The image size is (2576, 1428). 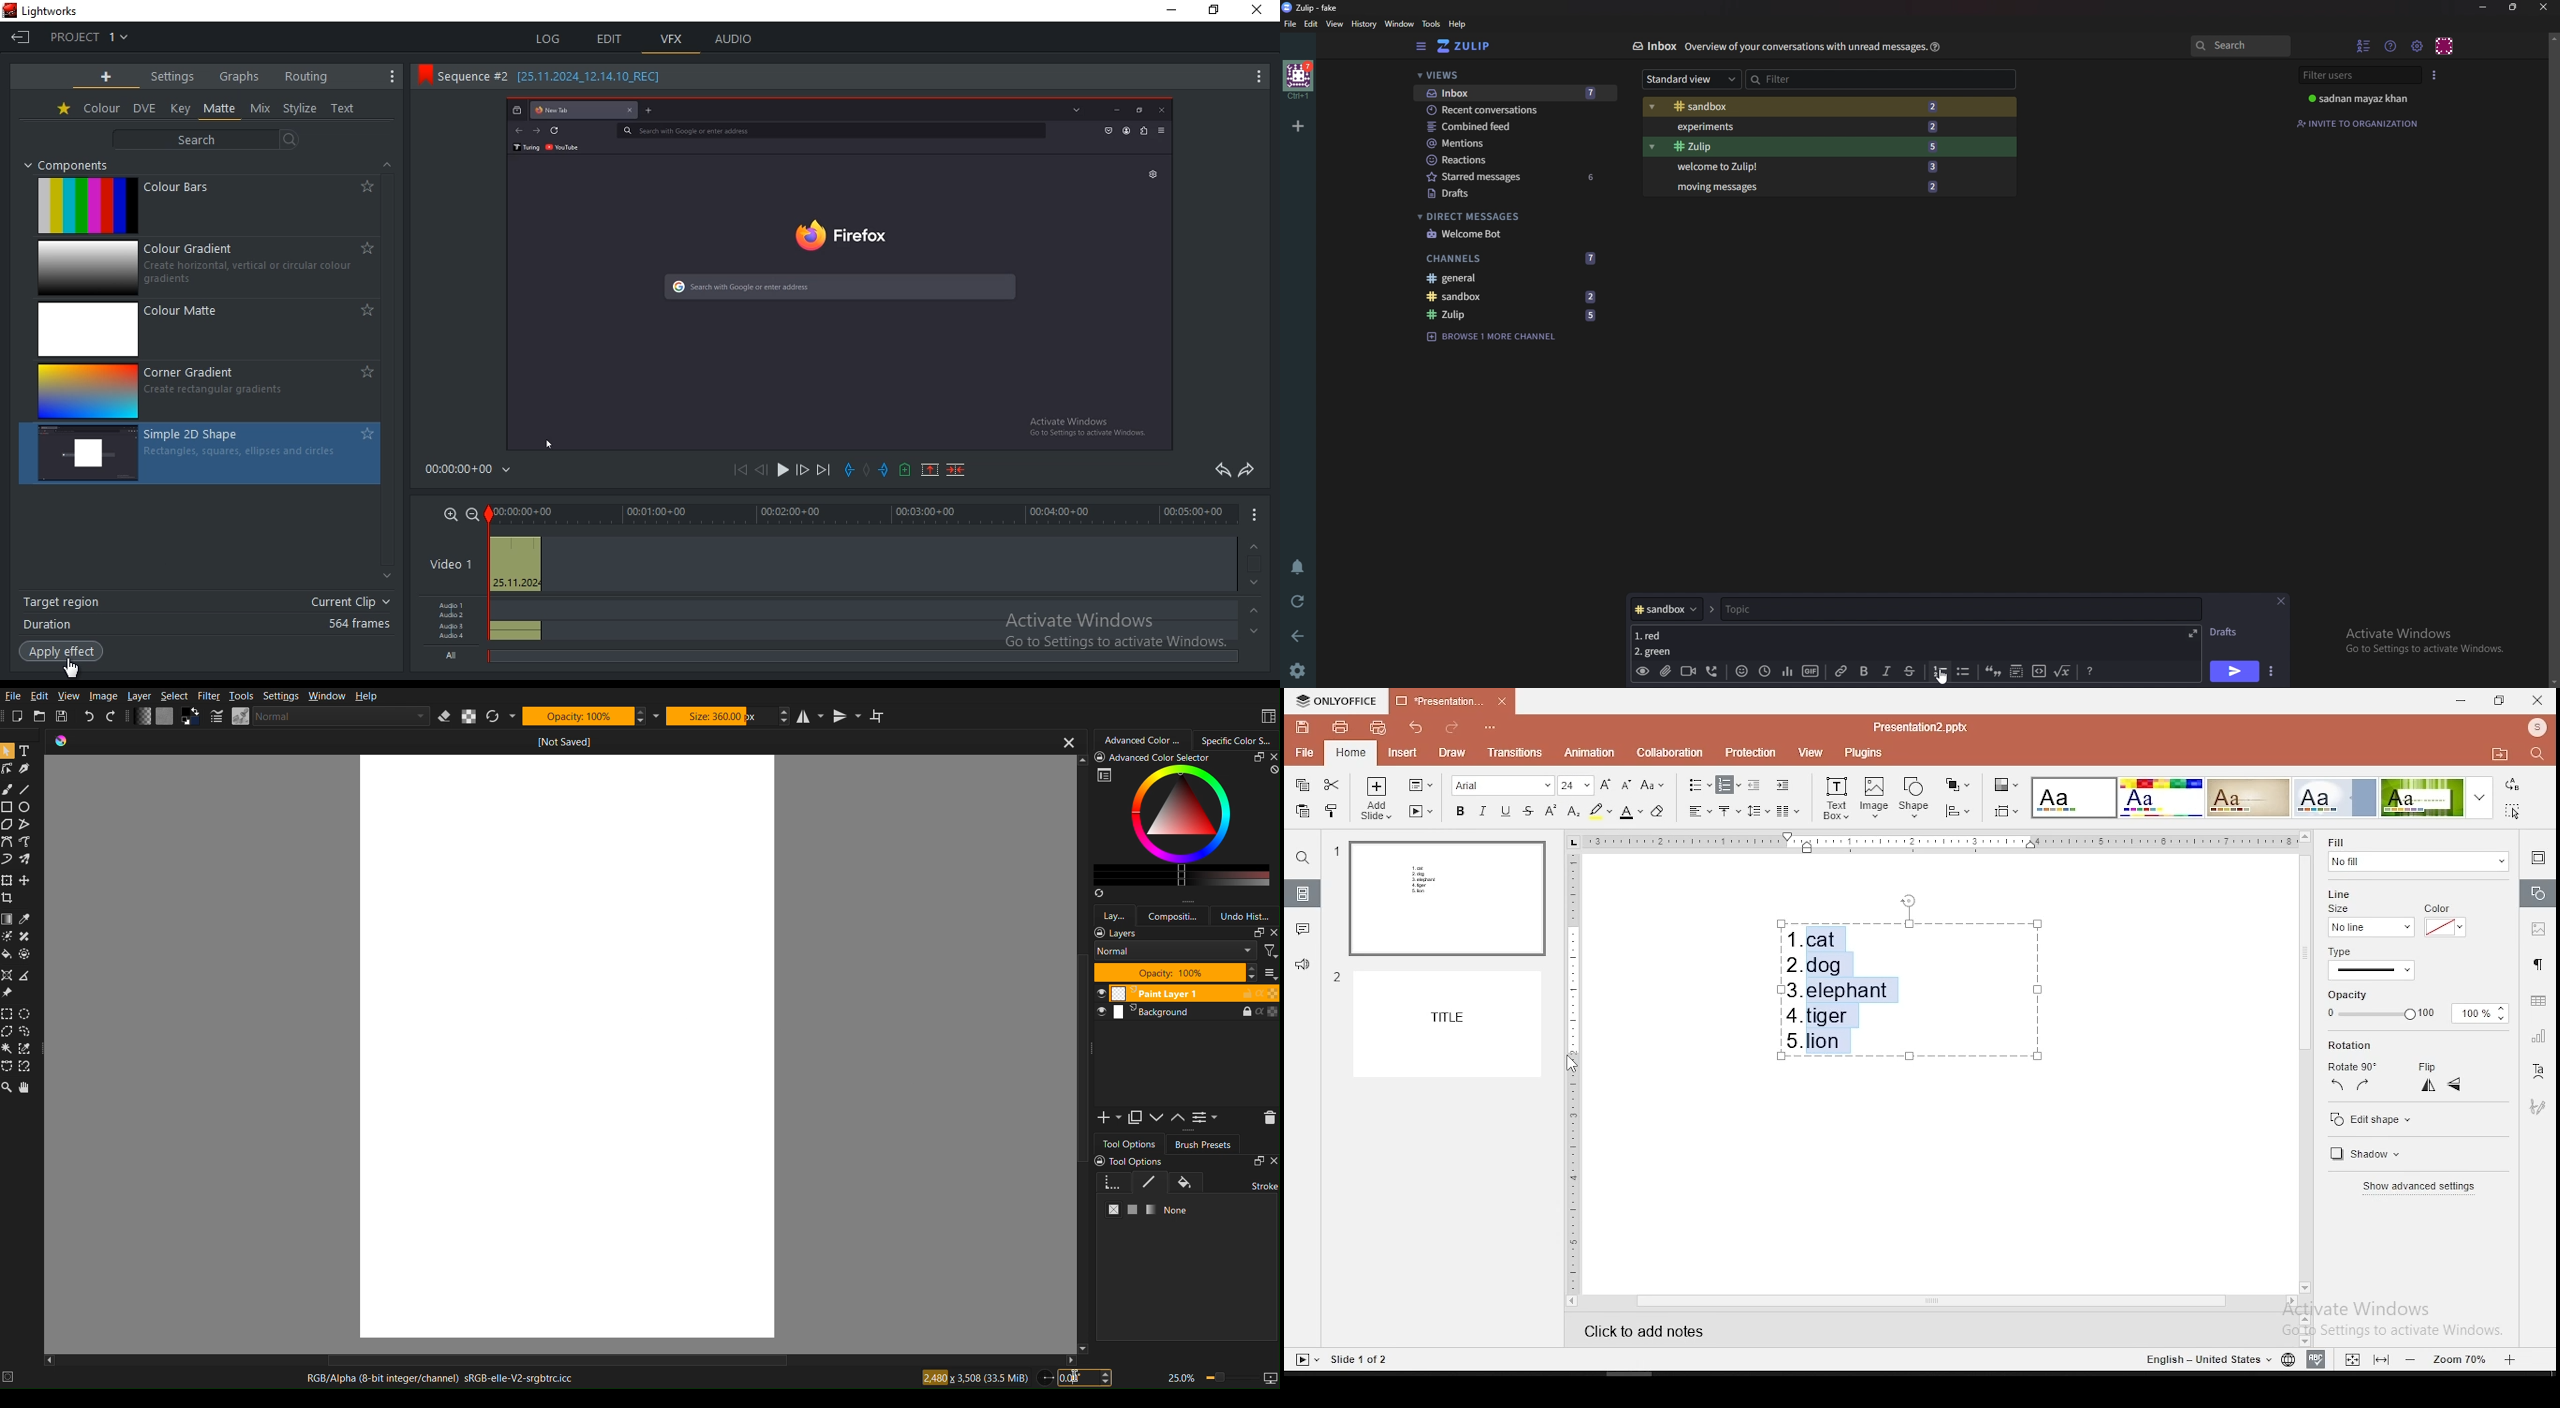 What do you see at coordinates (1335, 25) in the screenshot?
I see `View` at bounding box center [1335, 25].